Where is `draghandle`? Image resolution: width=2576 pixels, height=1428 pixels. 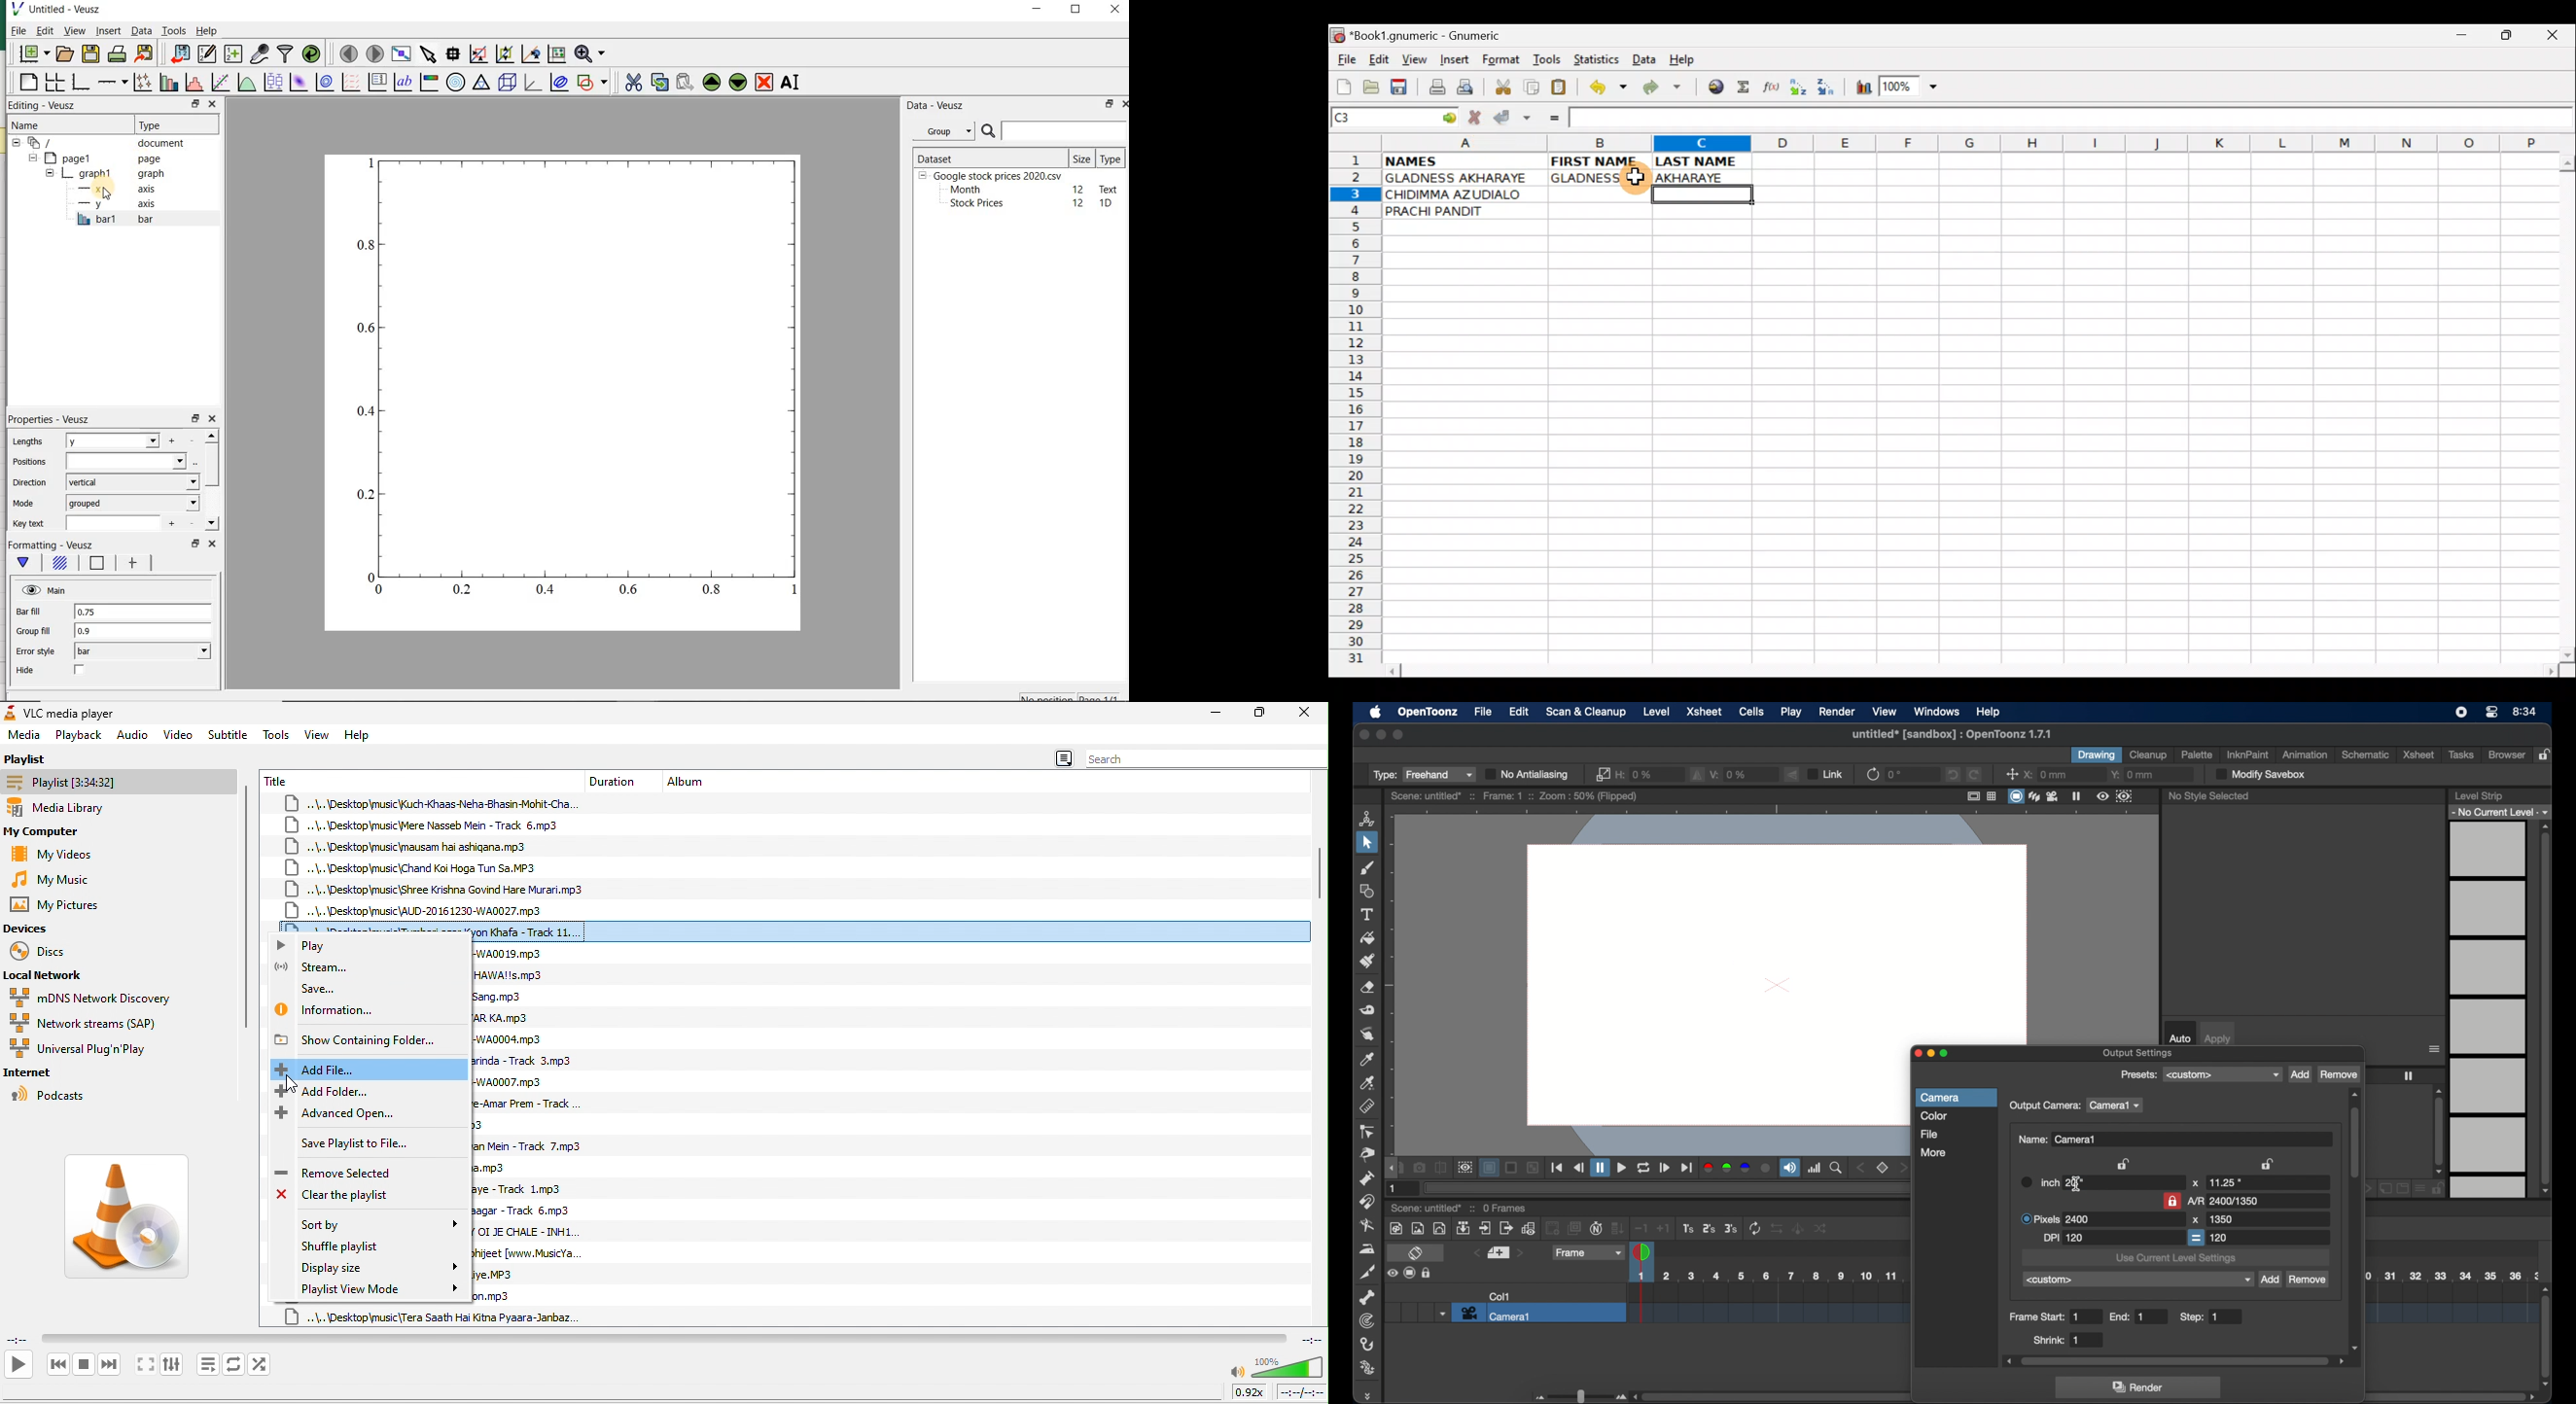
draghandle is located at coordinates (1392, 1169).